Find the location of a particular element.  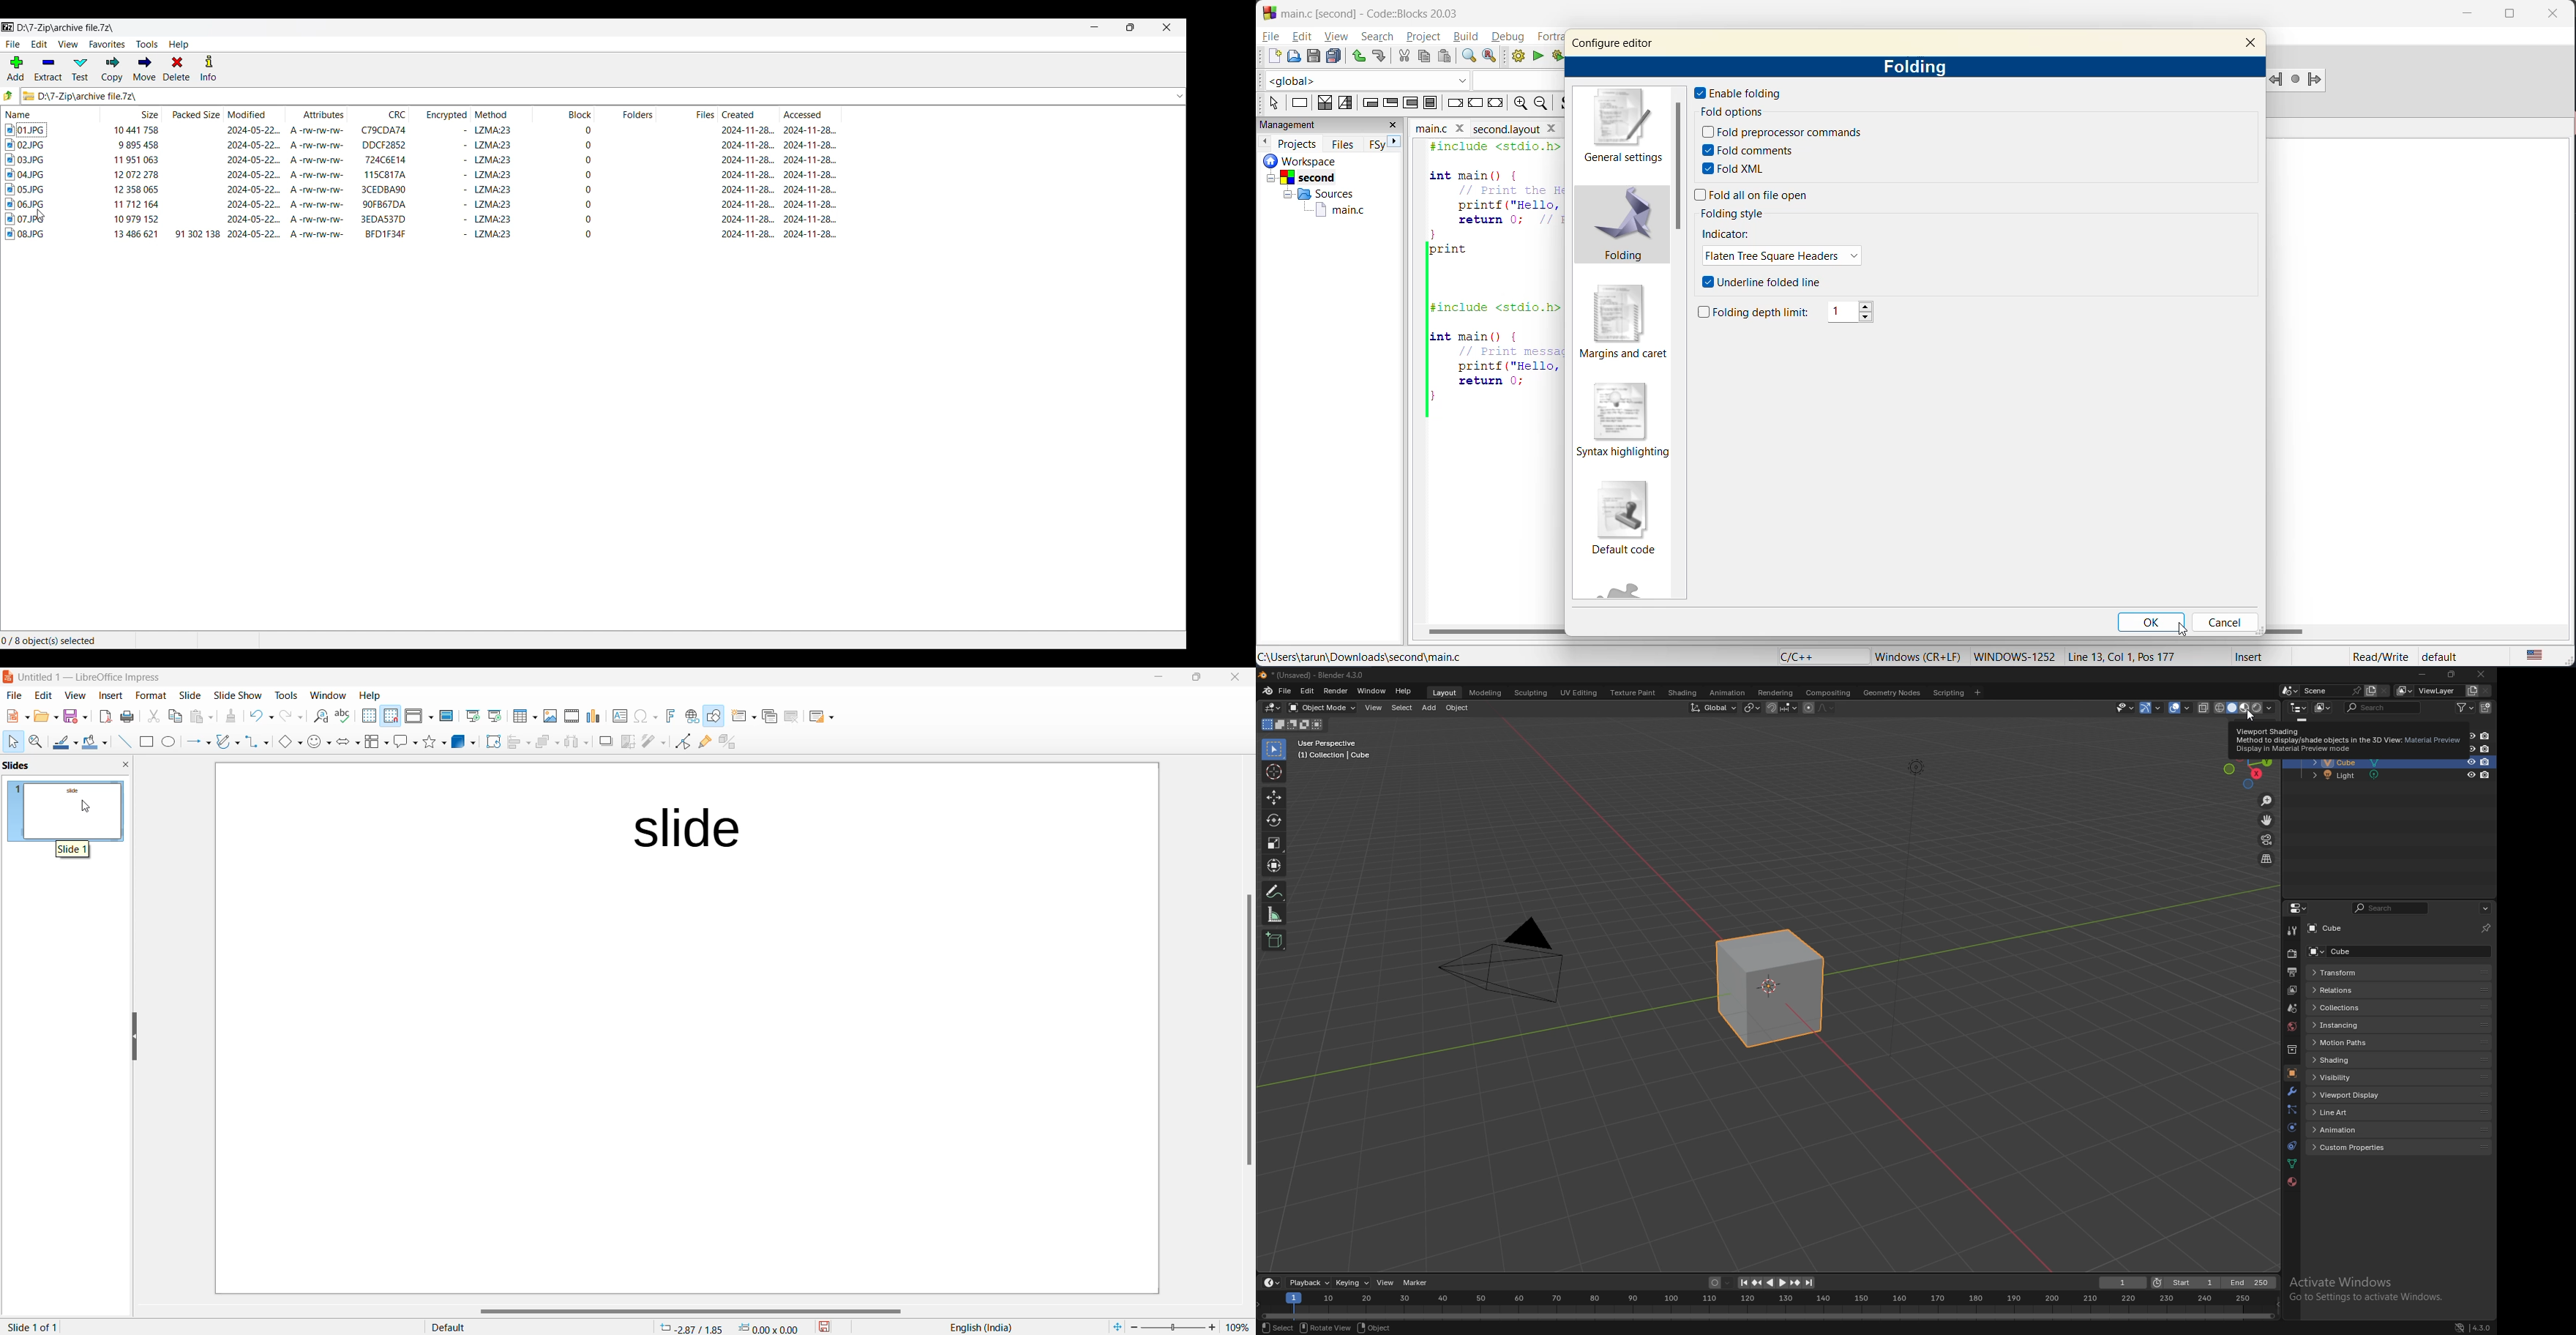

block start is located at coordinates (585, 219).